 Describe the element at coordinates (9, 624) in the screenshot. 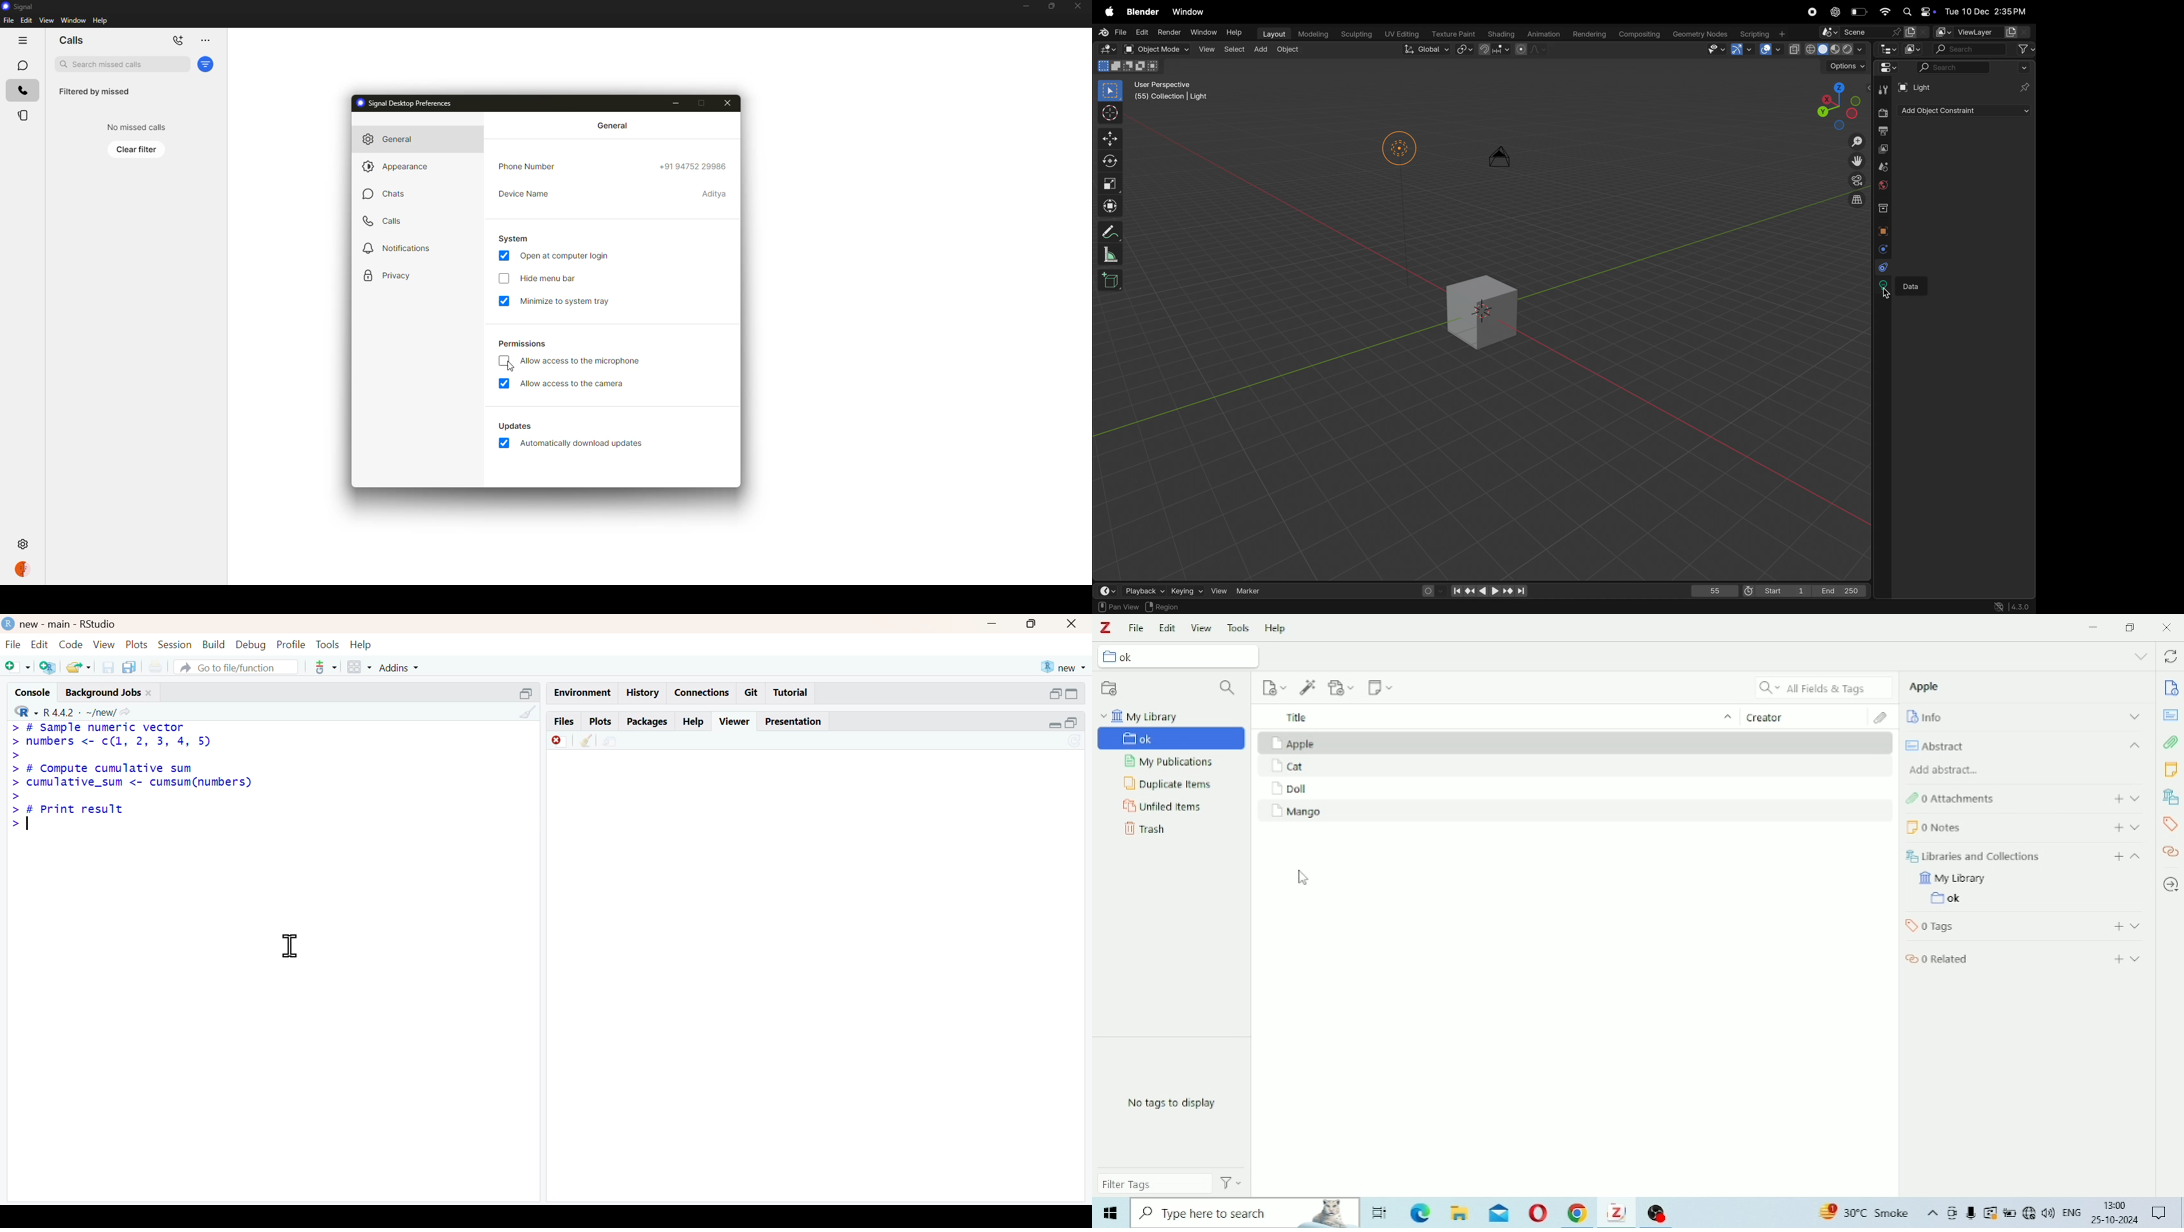

I see `logo` at that location.